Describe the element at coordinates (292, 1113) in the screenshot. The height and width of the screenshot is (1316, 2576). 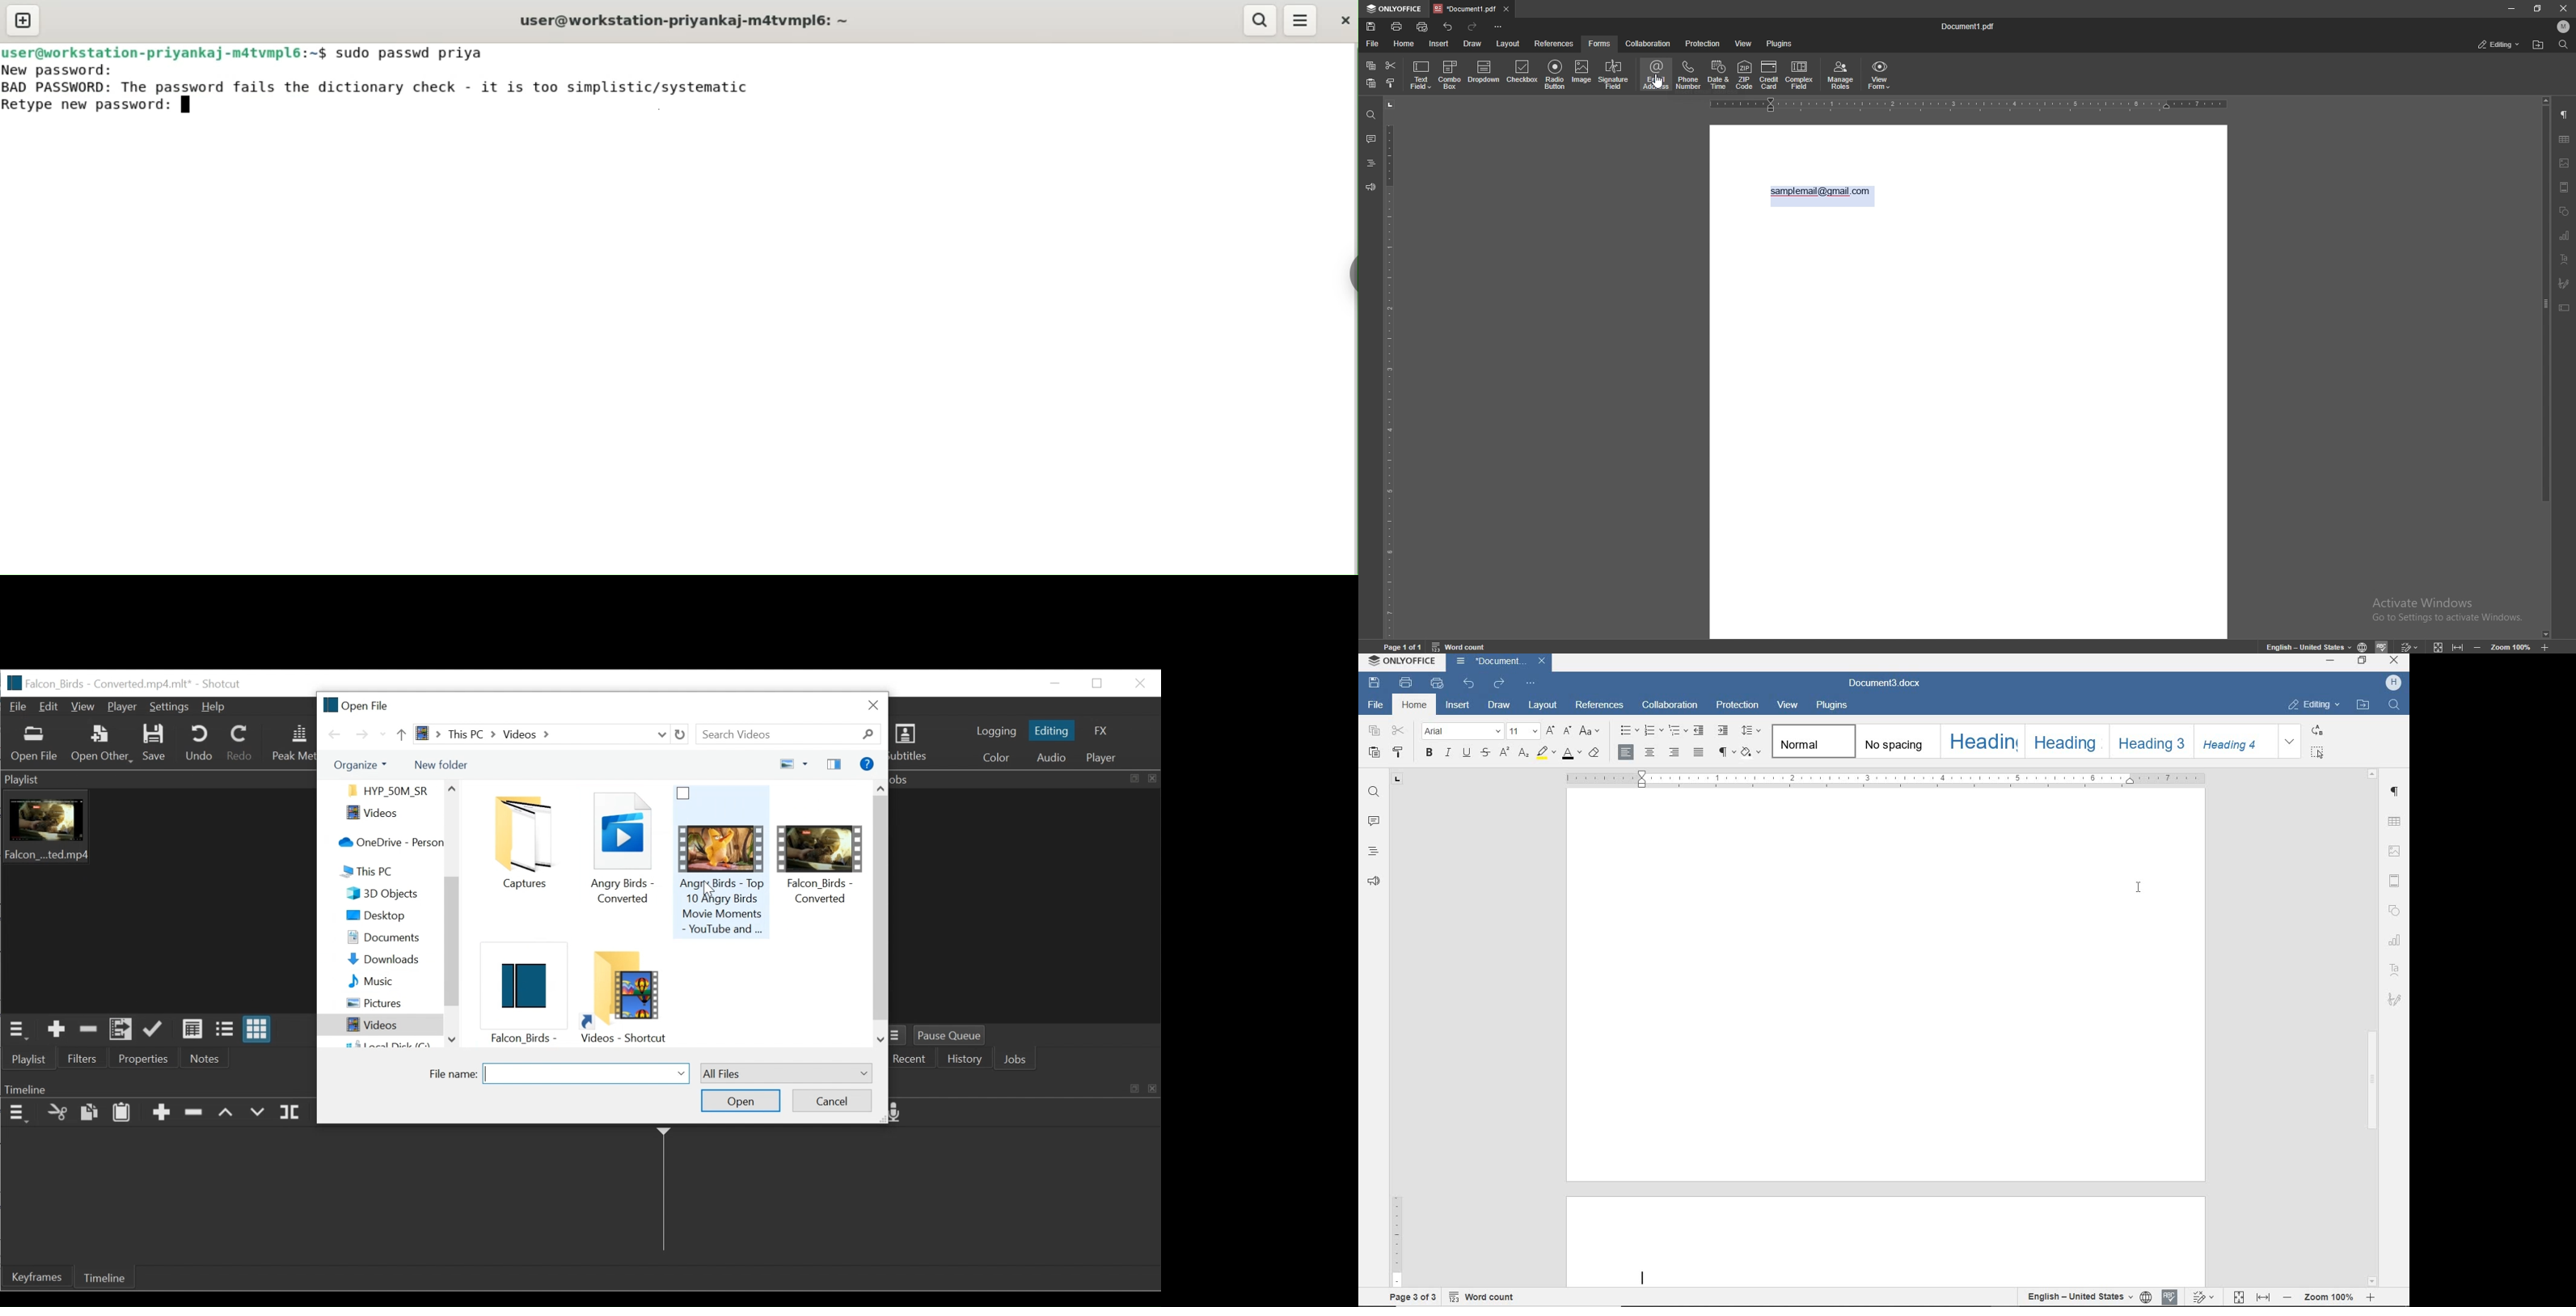
I see `Split at playhead` at that location.